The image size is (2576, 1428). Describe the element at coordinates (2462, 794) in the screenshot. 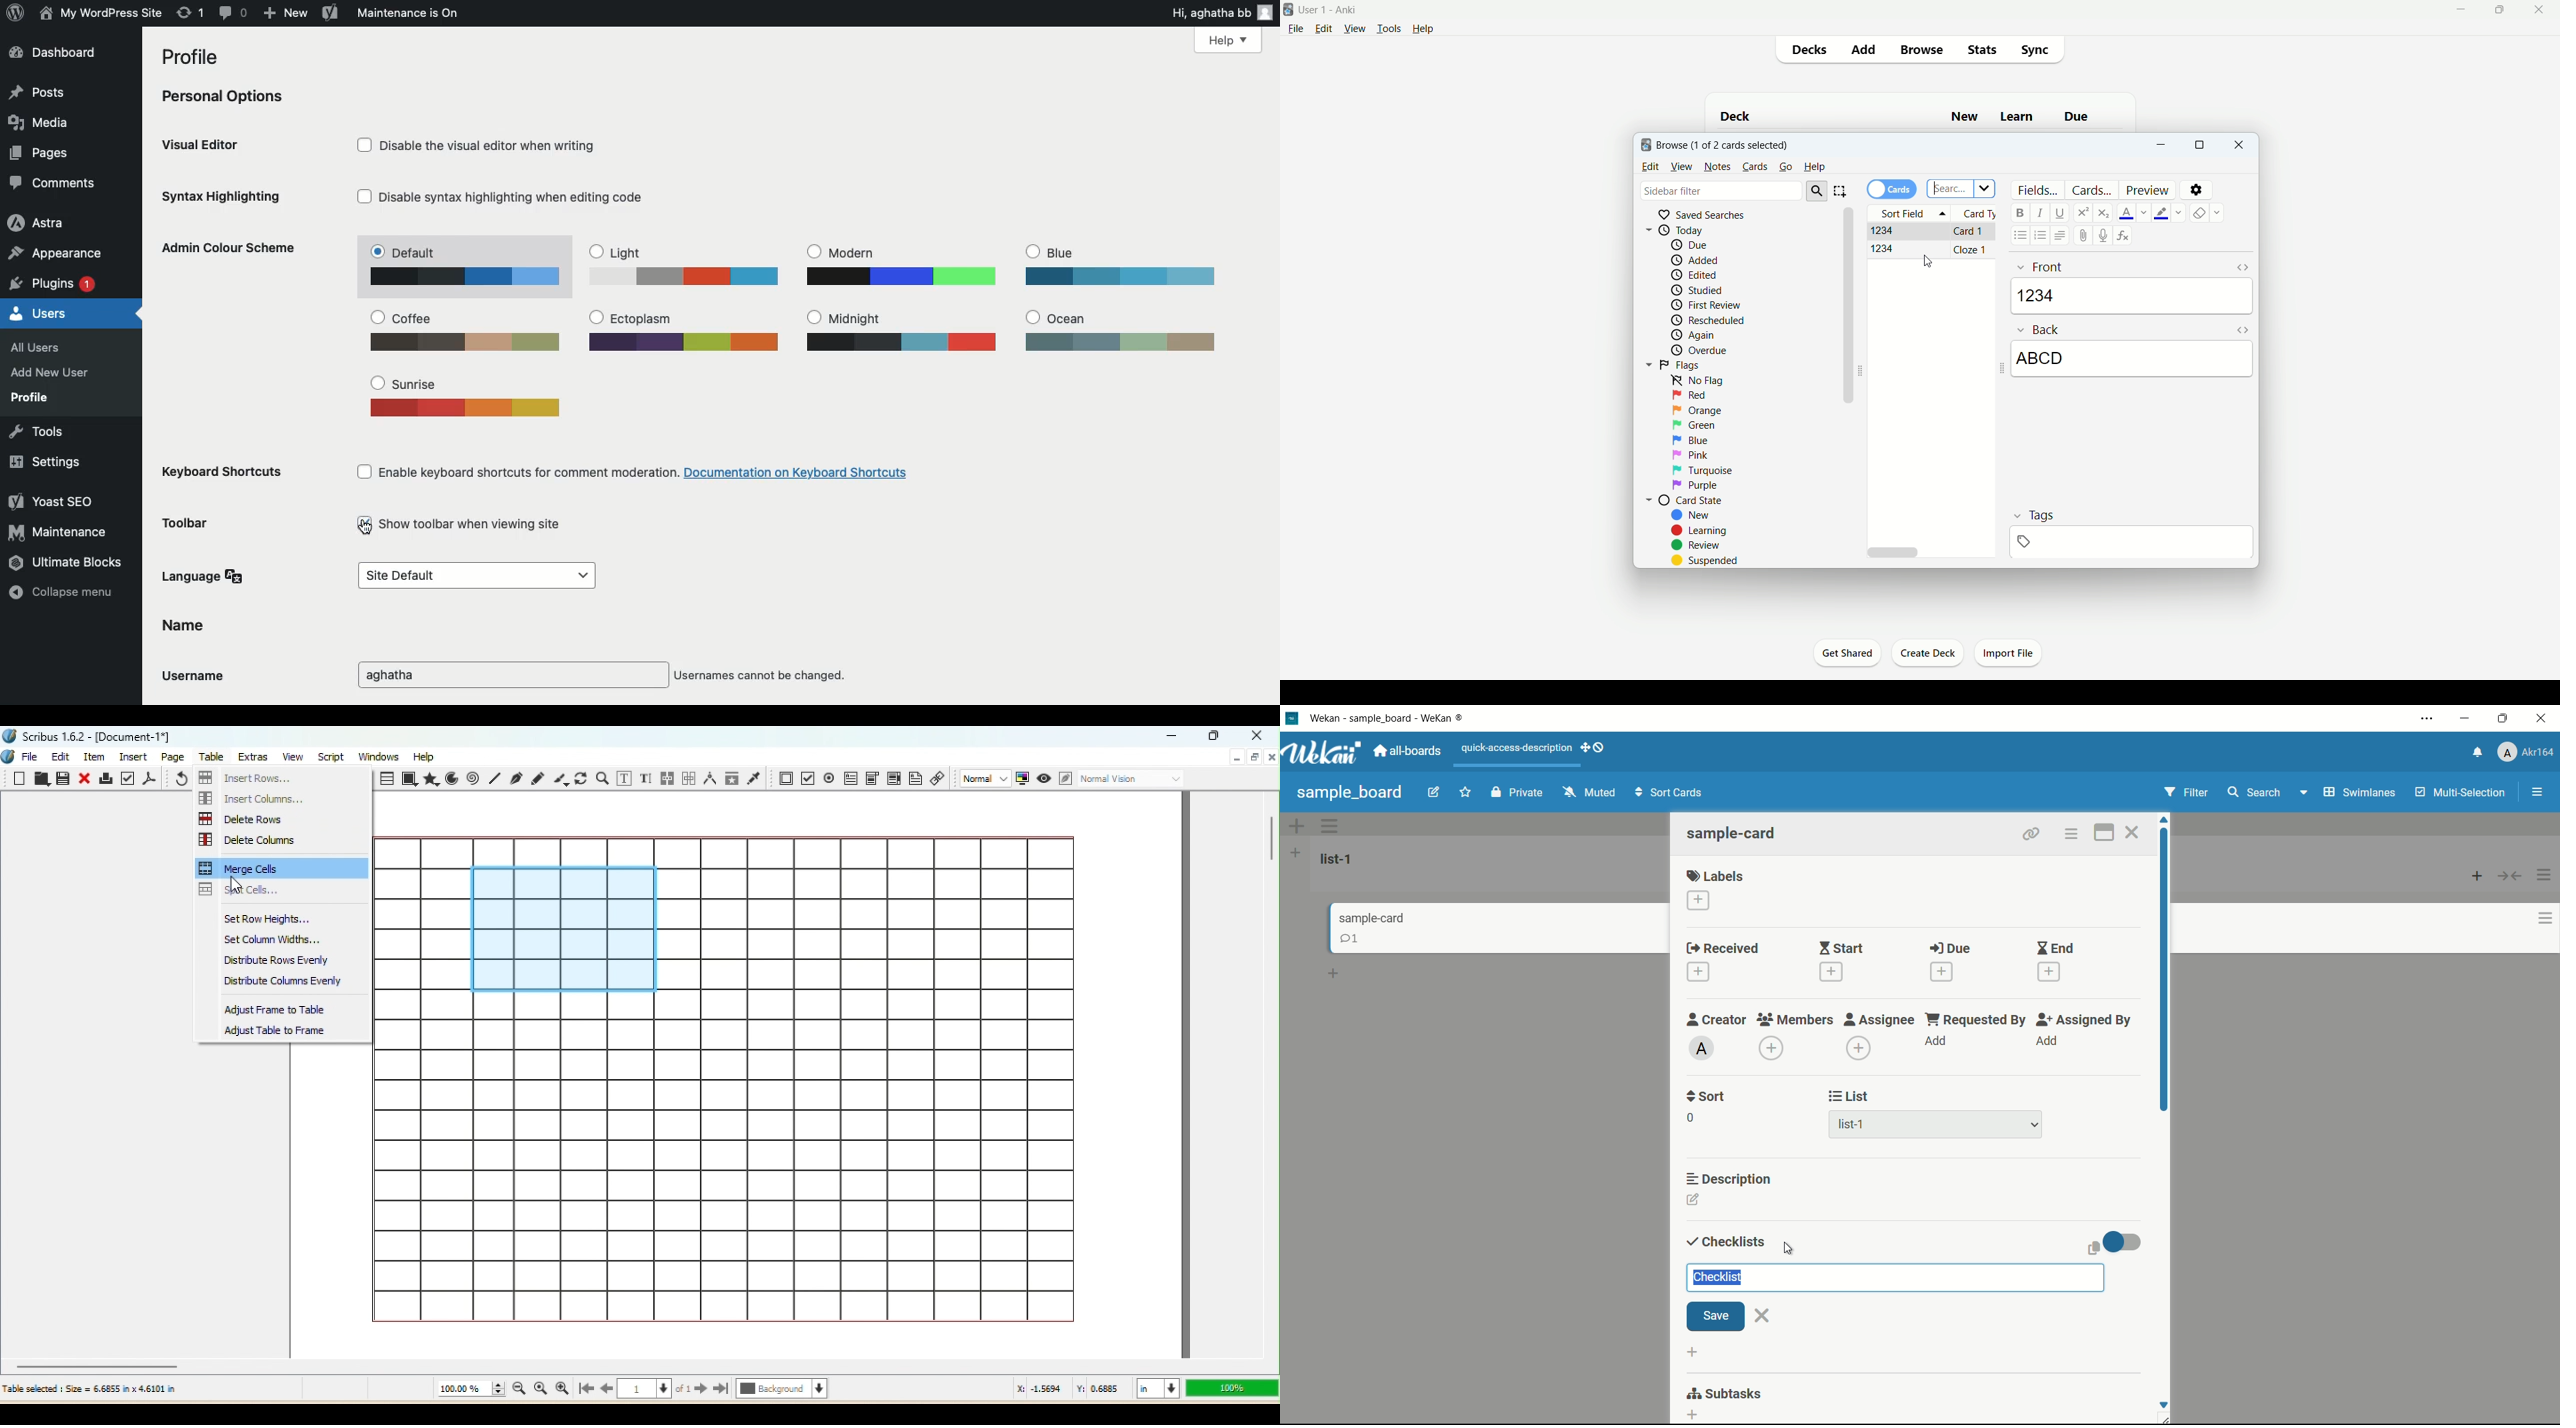

I see ` Multi-Selection` at that location.